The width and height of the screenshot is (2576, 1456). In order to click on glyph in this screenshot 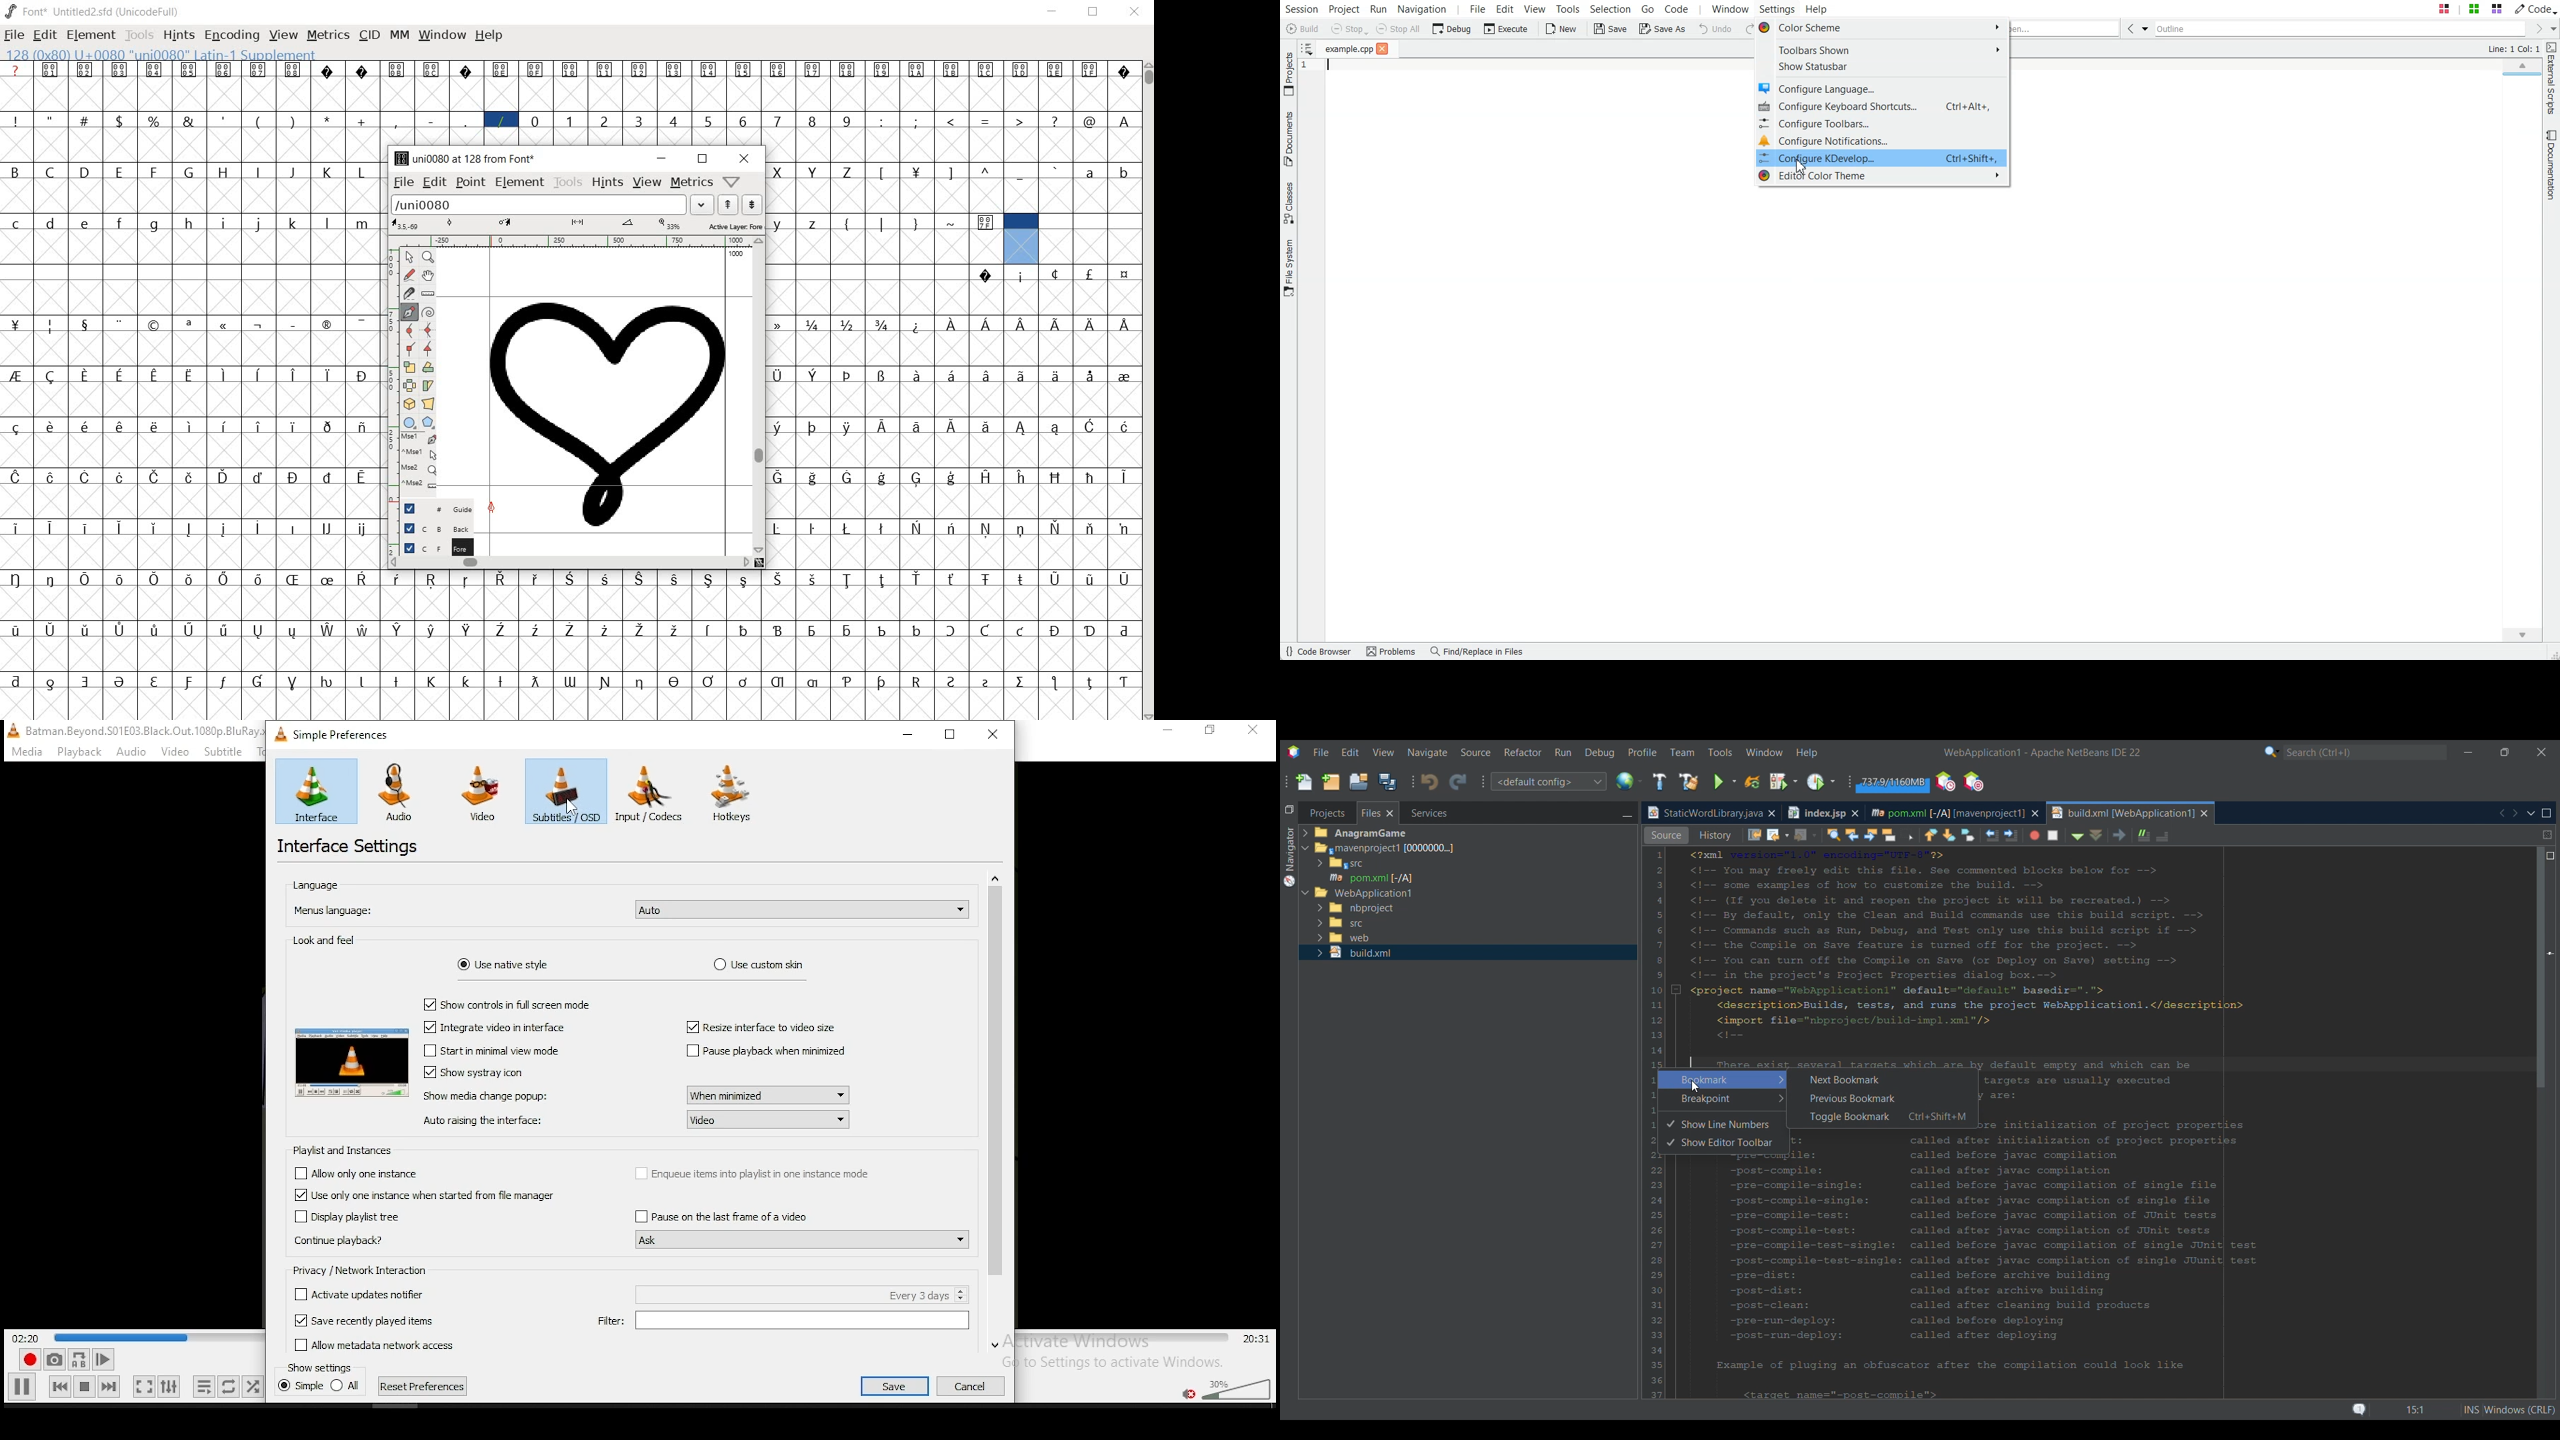, I will do `click(396, 579)`.